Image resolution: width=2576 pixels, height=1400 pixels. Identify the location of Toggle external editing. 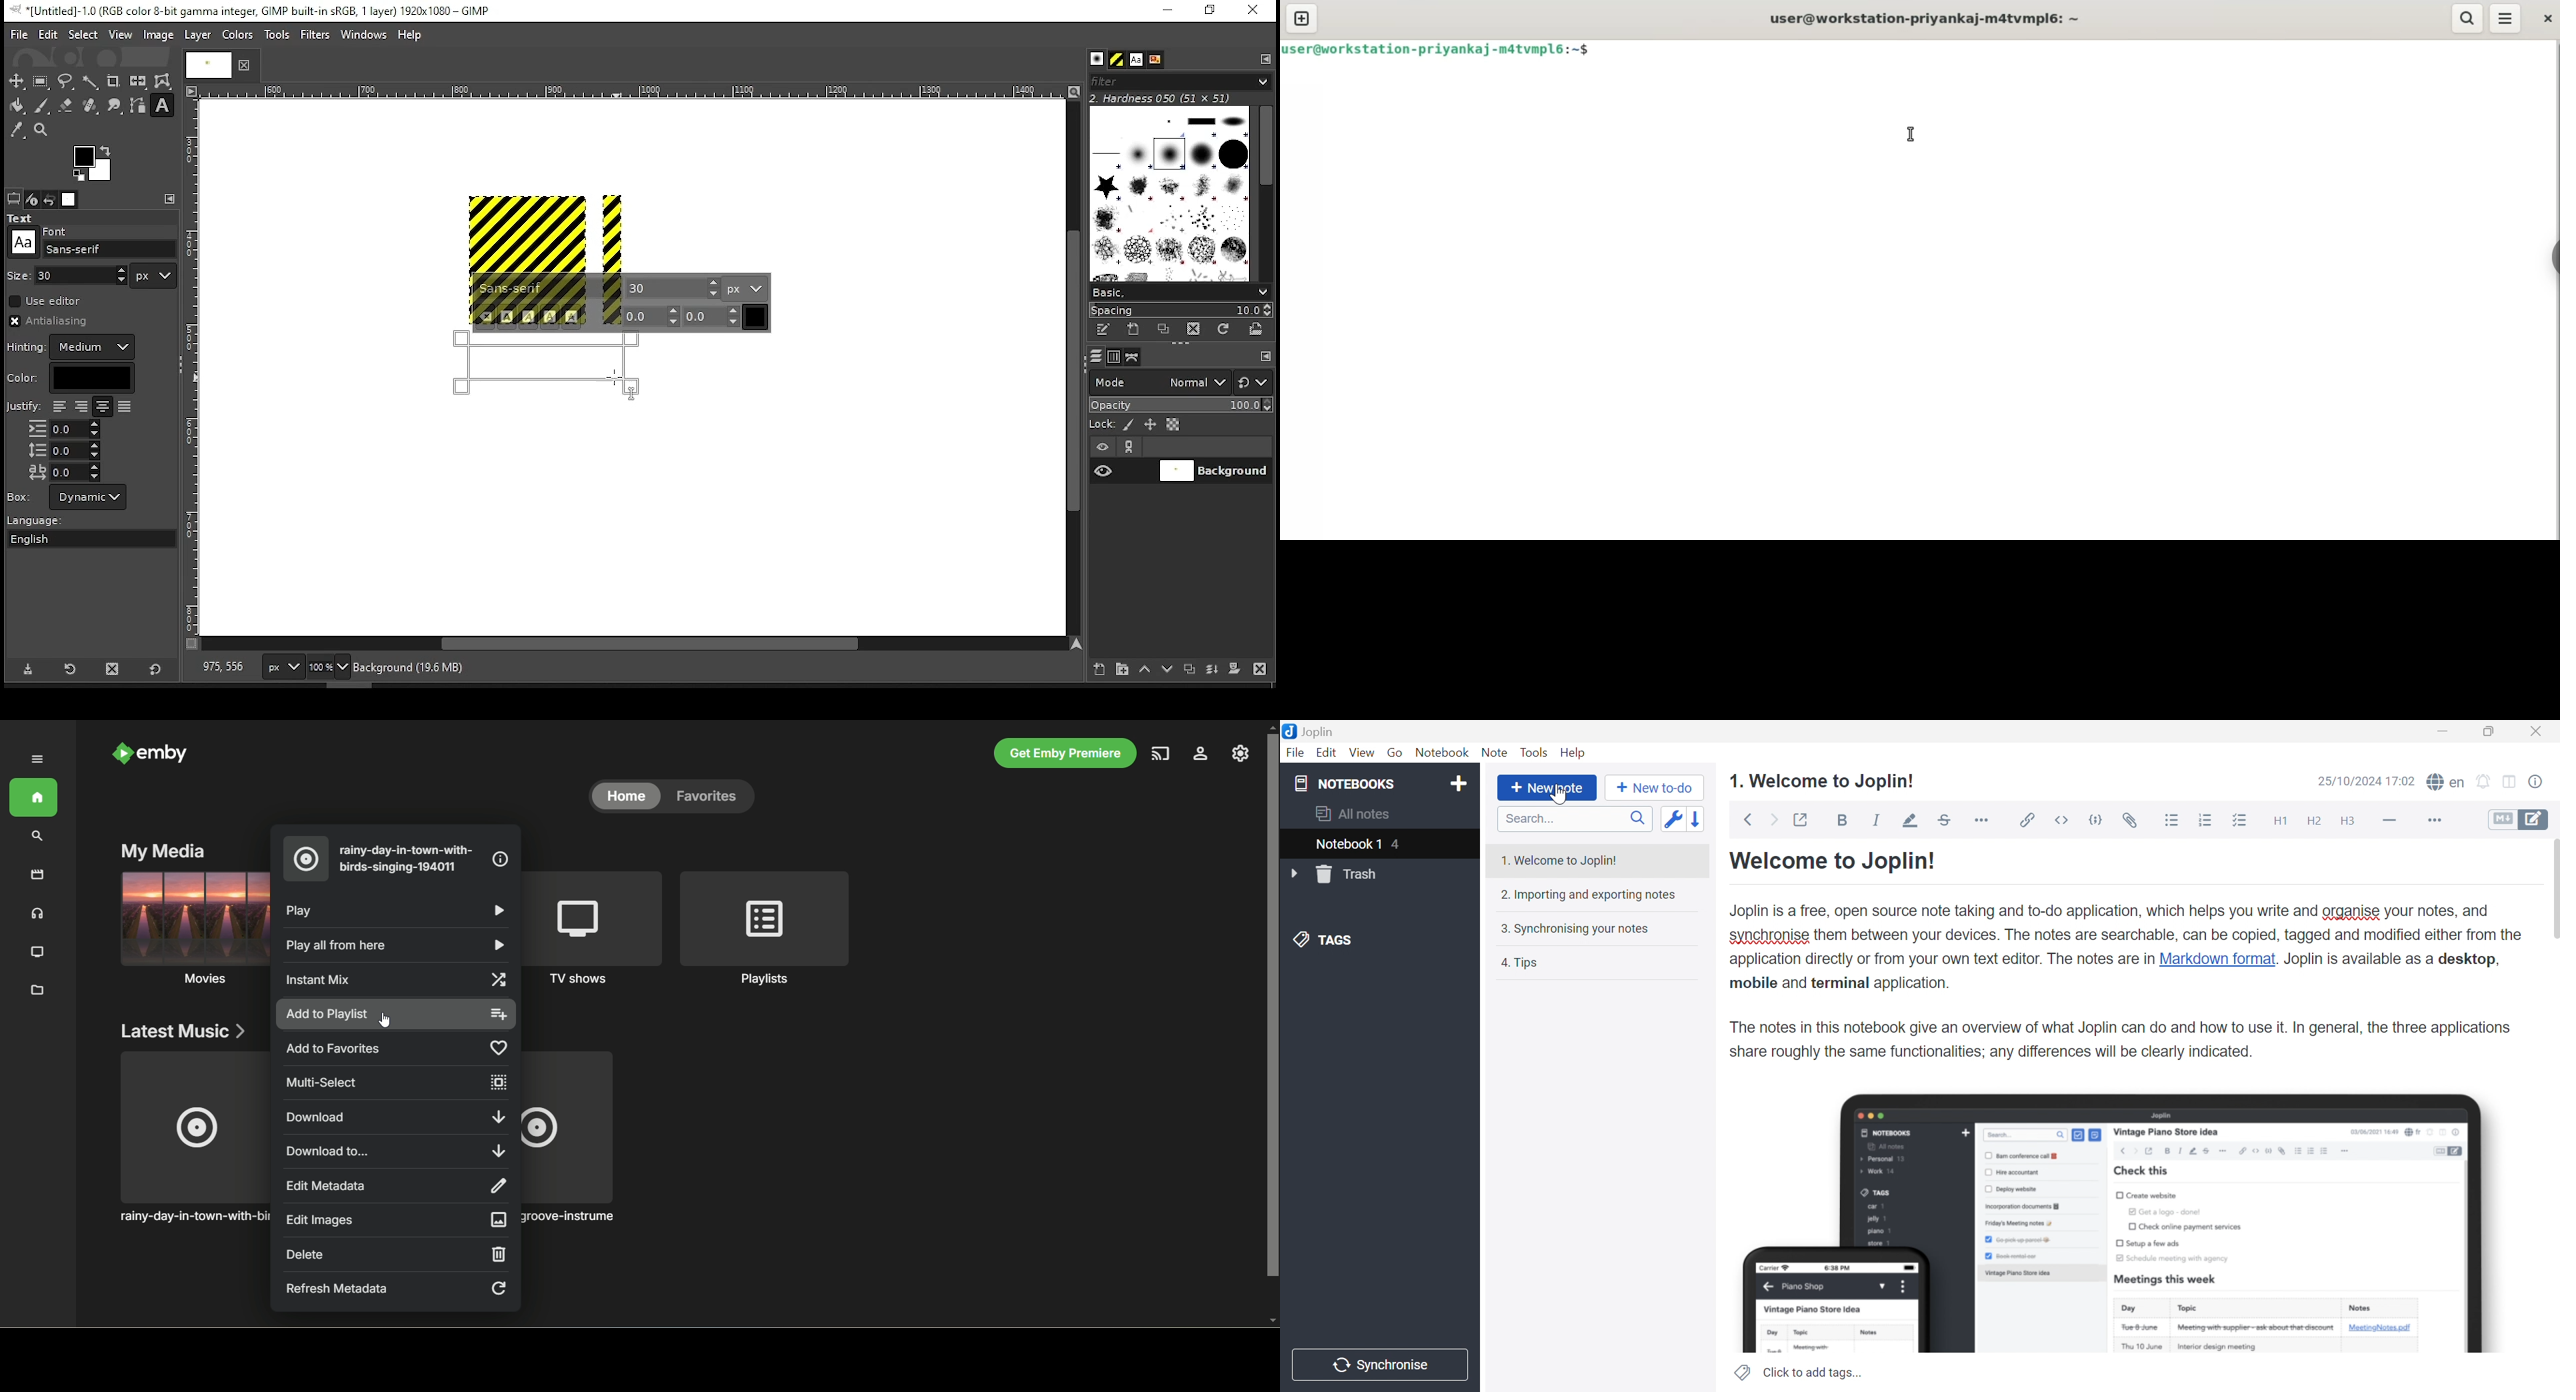
(1803, 819).